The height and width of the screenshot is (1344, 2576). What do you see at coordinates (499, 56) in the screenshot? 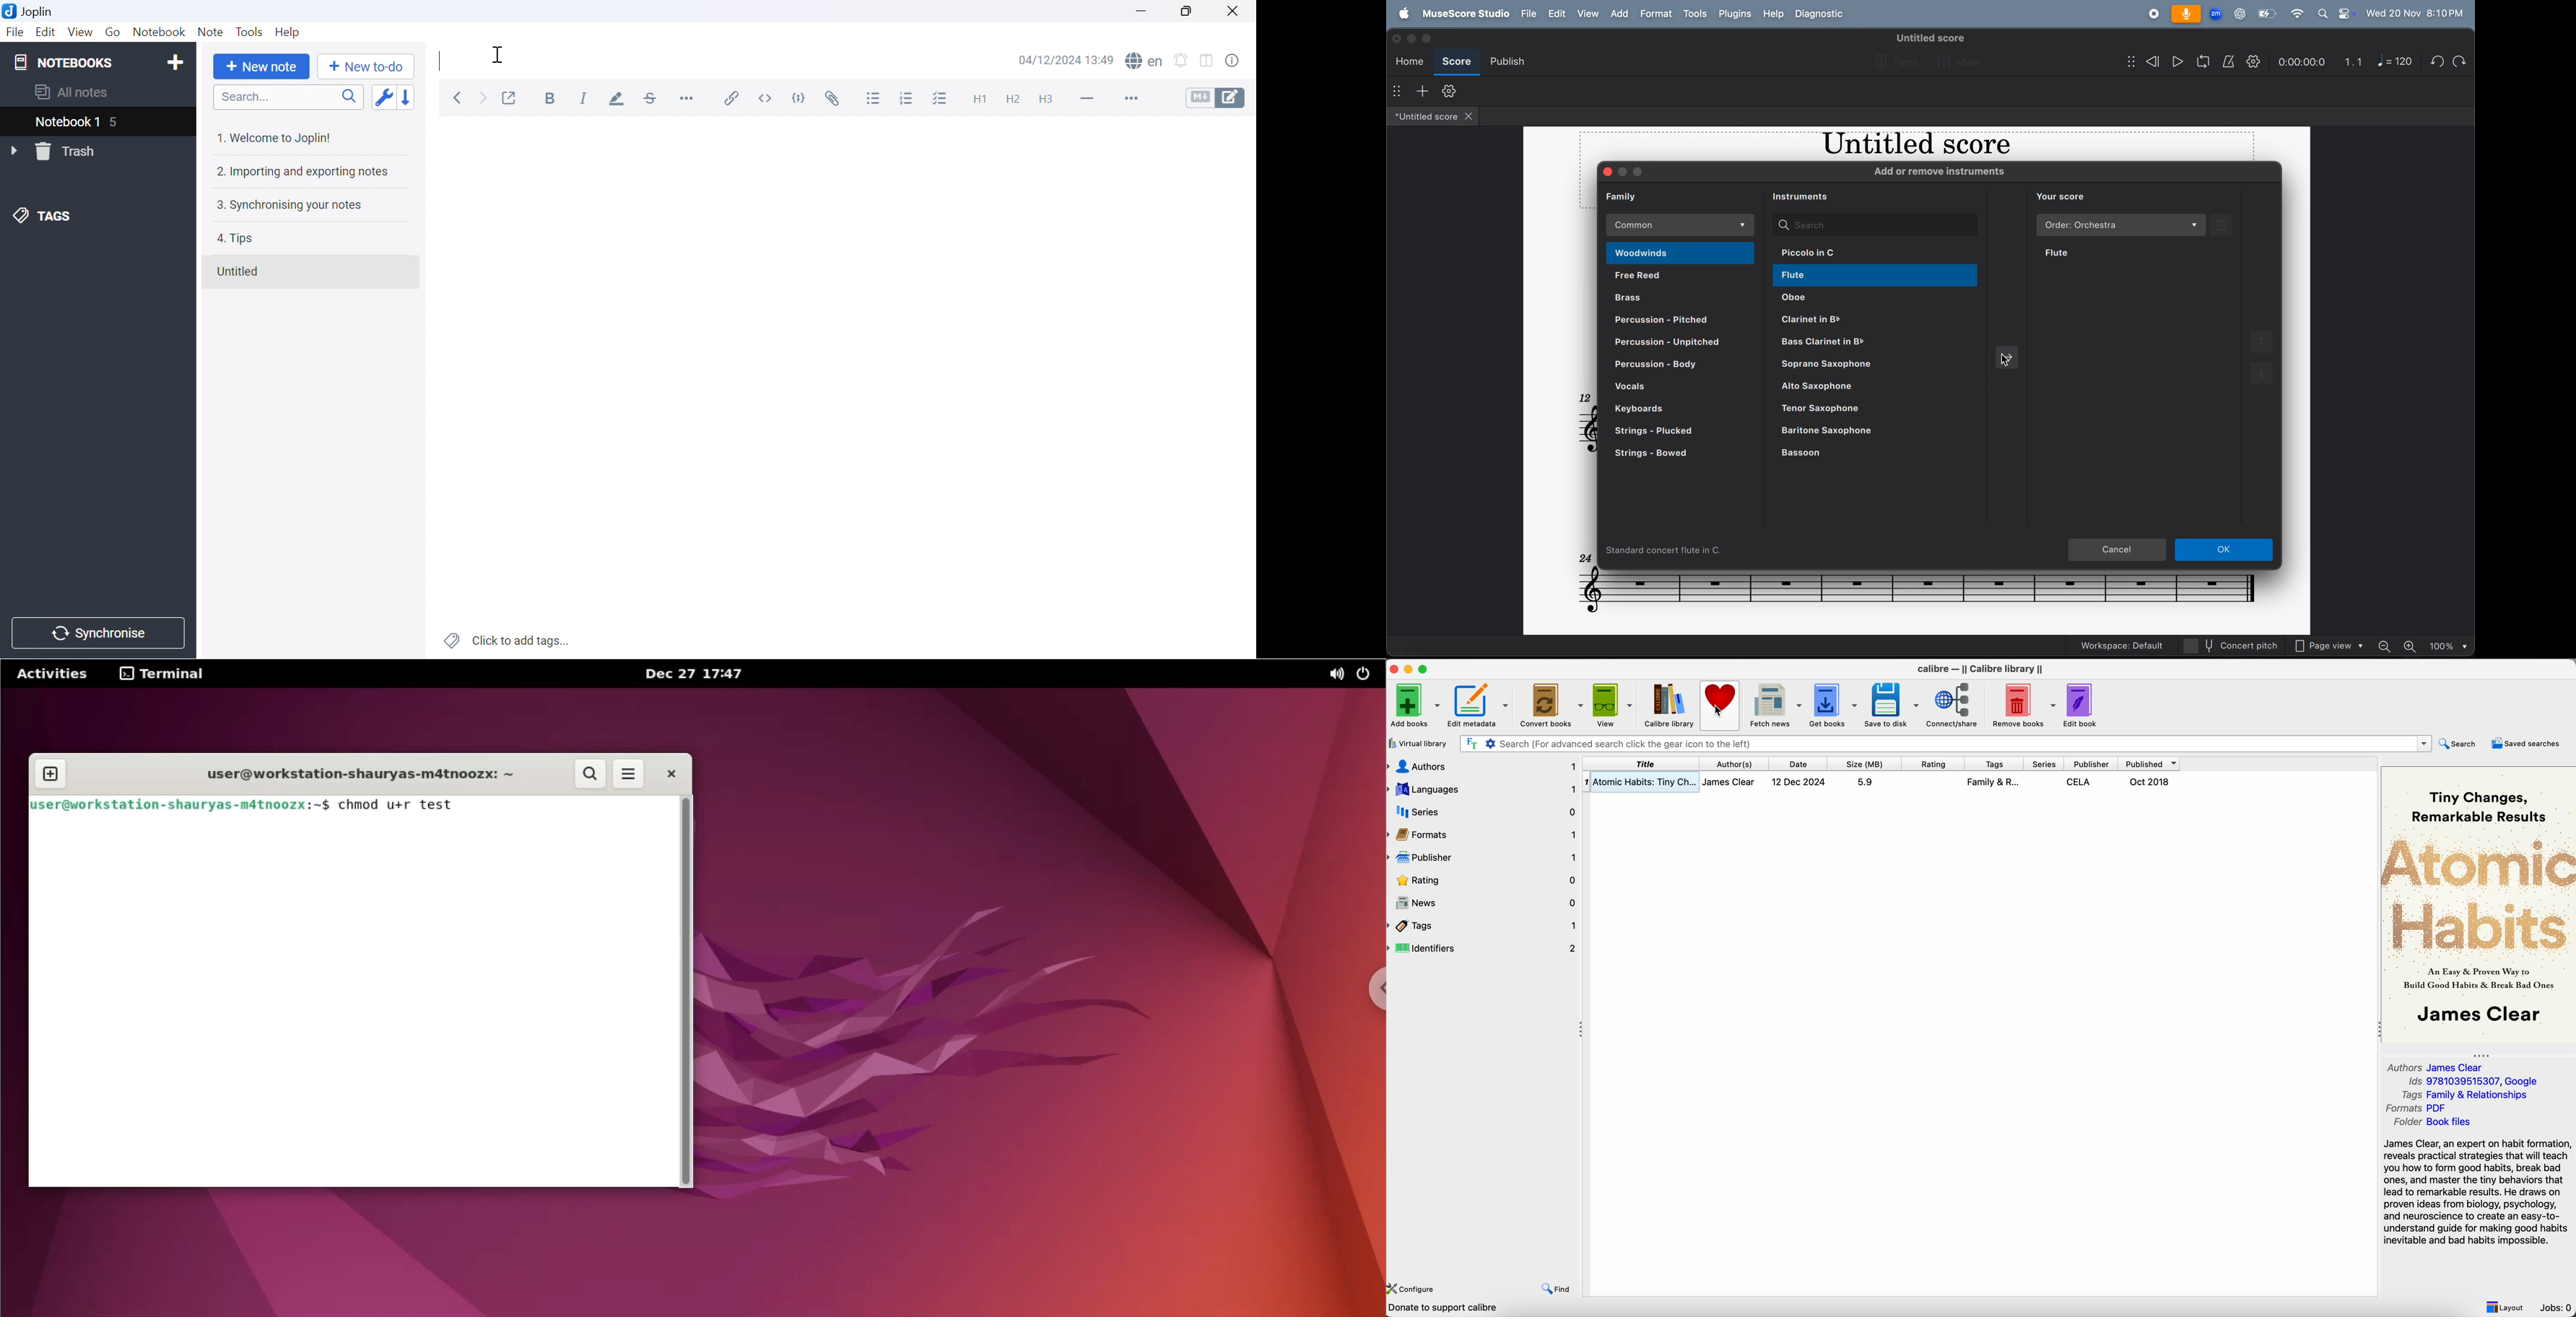
I see `Cursor` at bounding box center [499, 56].